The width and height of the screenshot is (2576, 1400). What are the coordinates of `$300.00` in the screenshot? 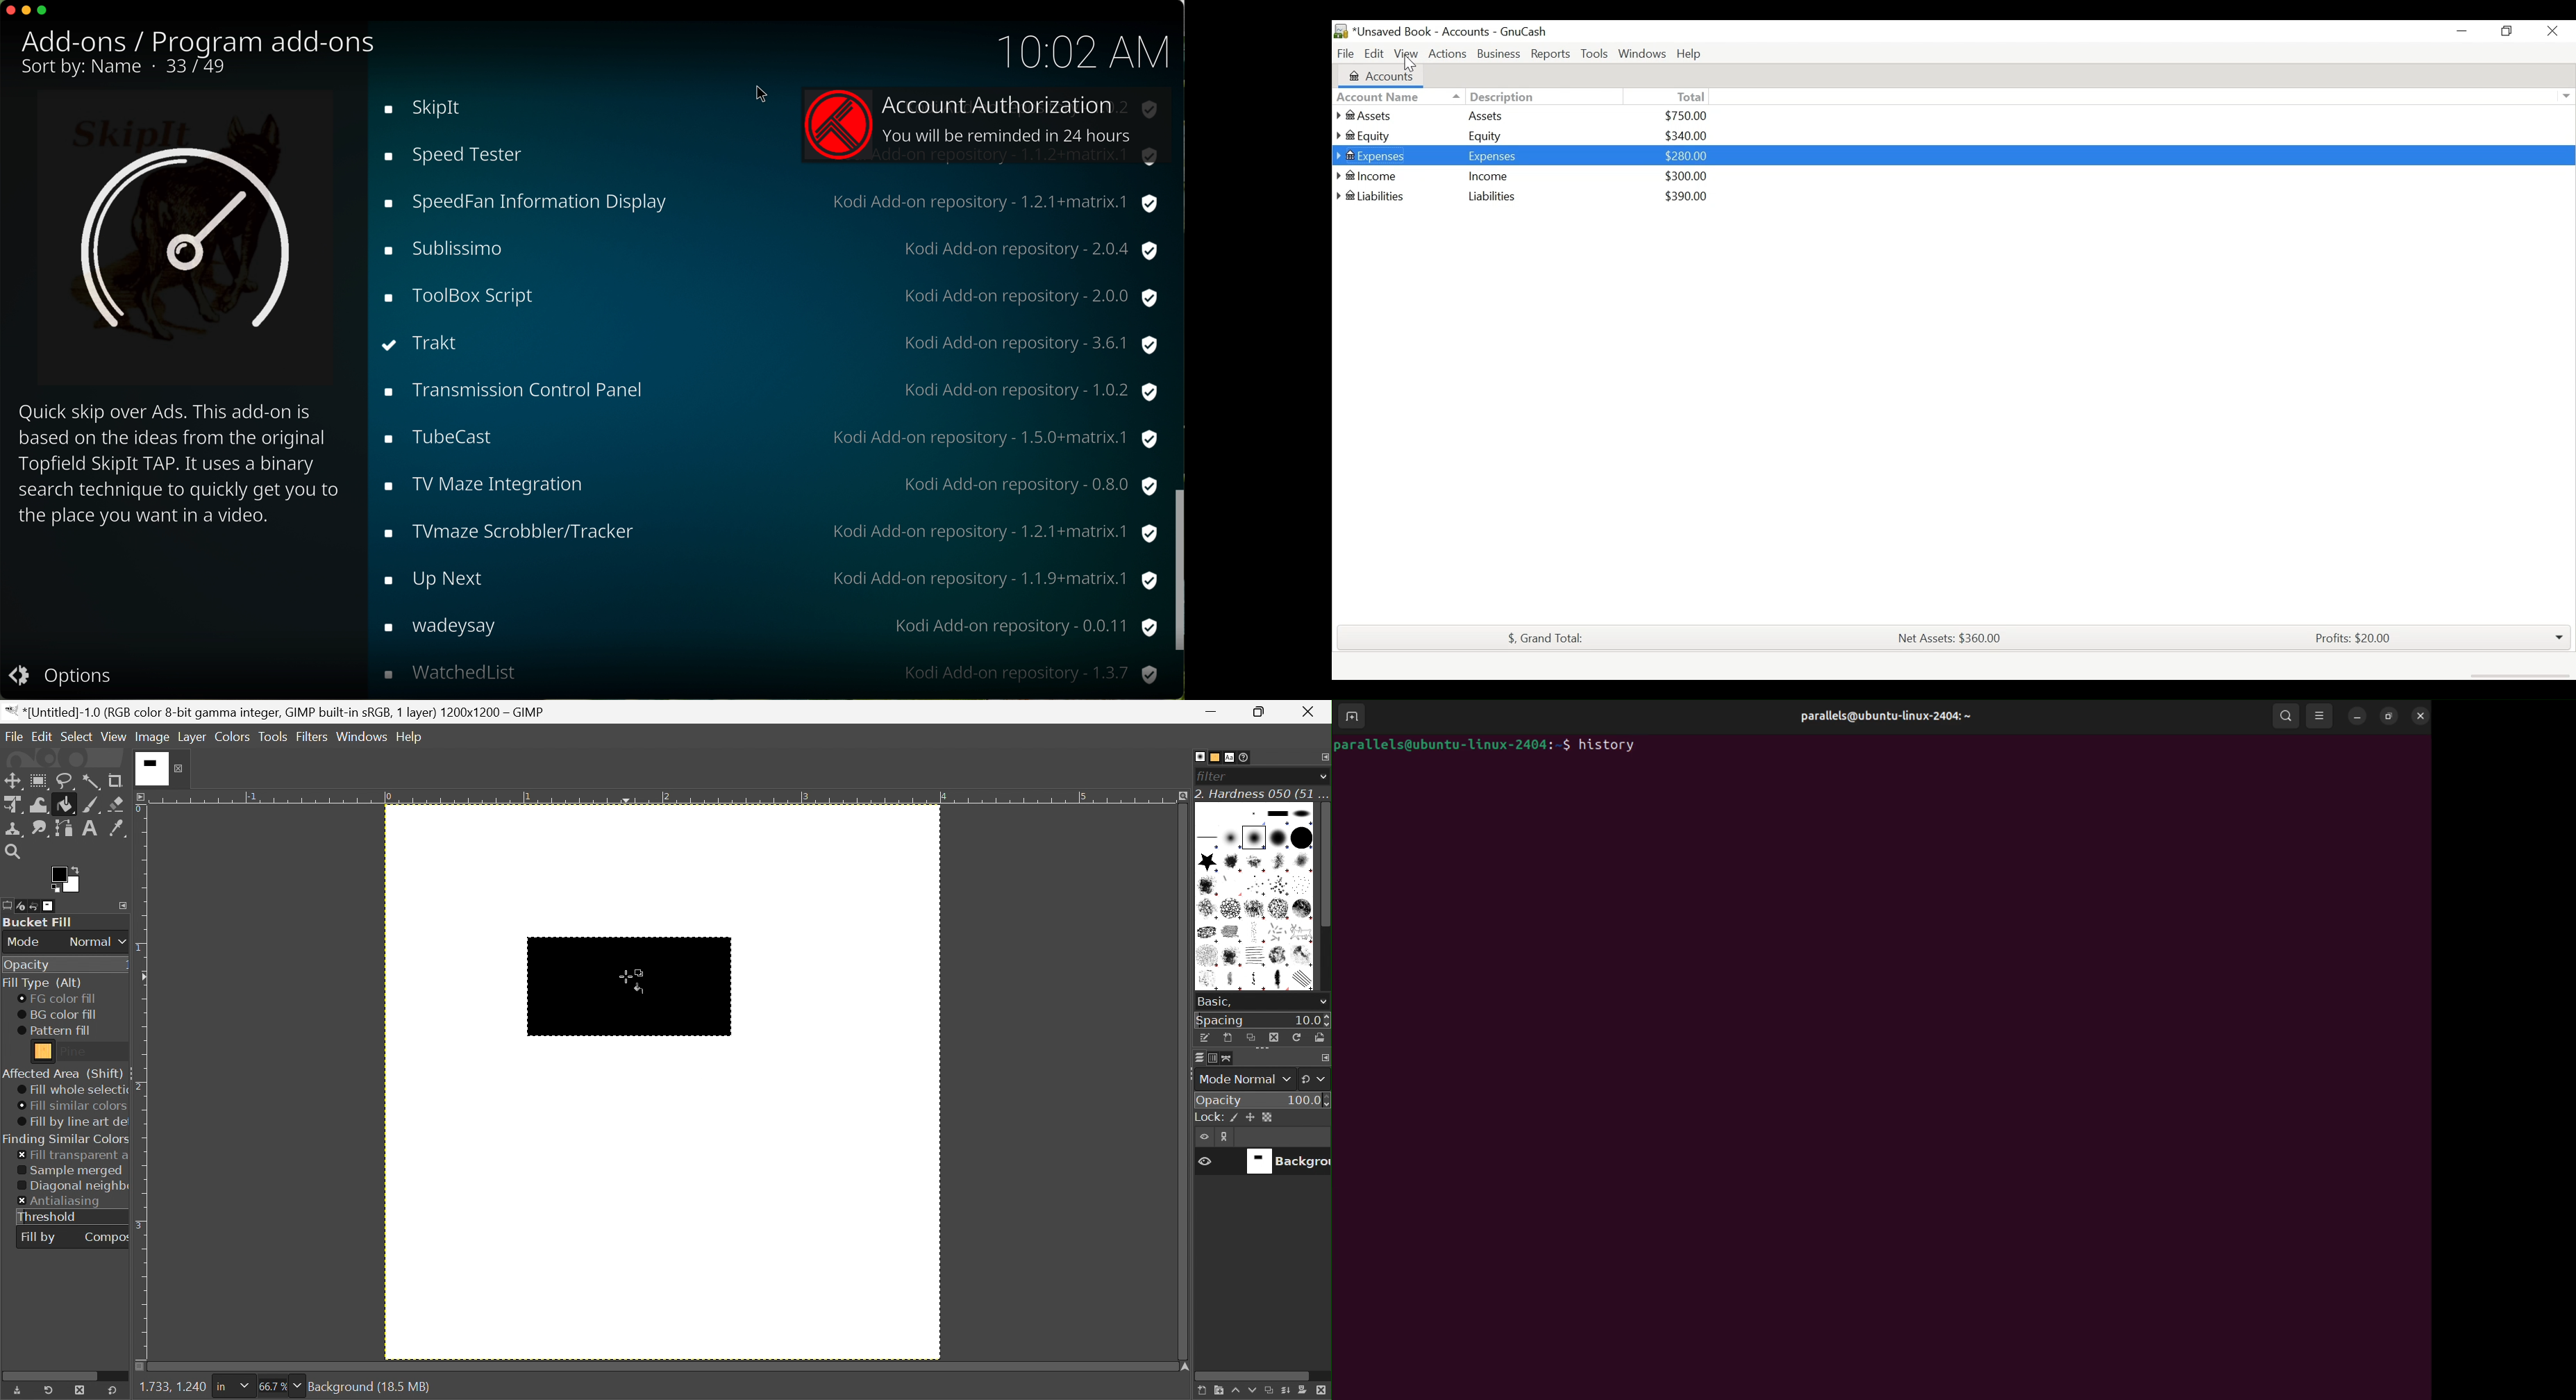 It's located at (1688, 176).